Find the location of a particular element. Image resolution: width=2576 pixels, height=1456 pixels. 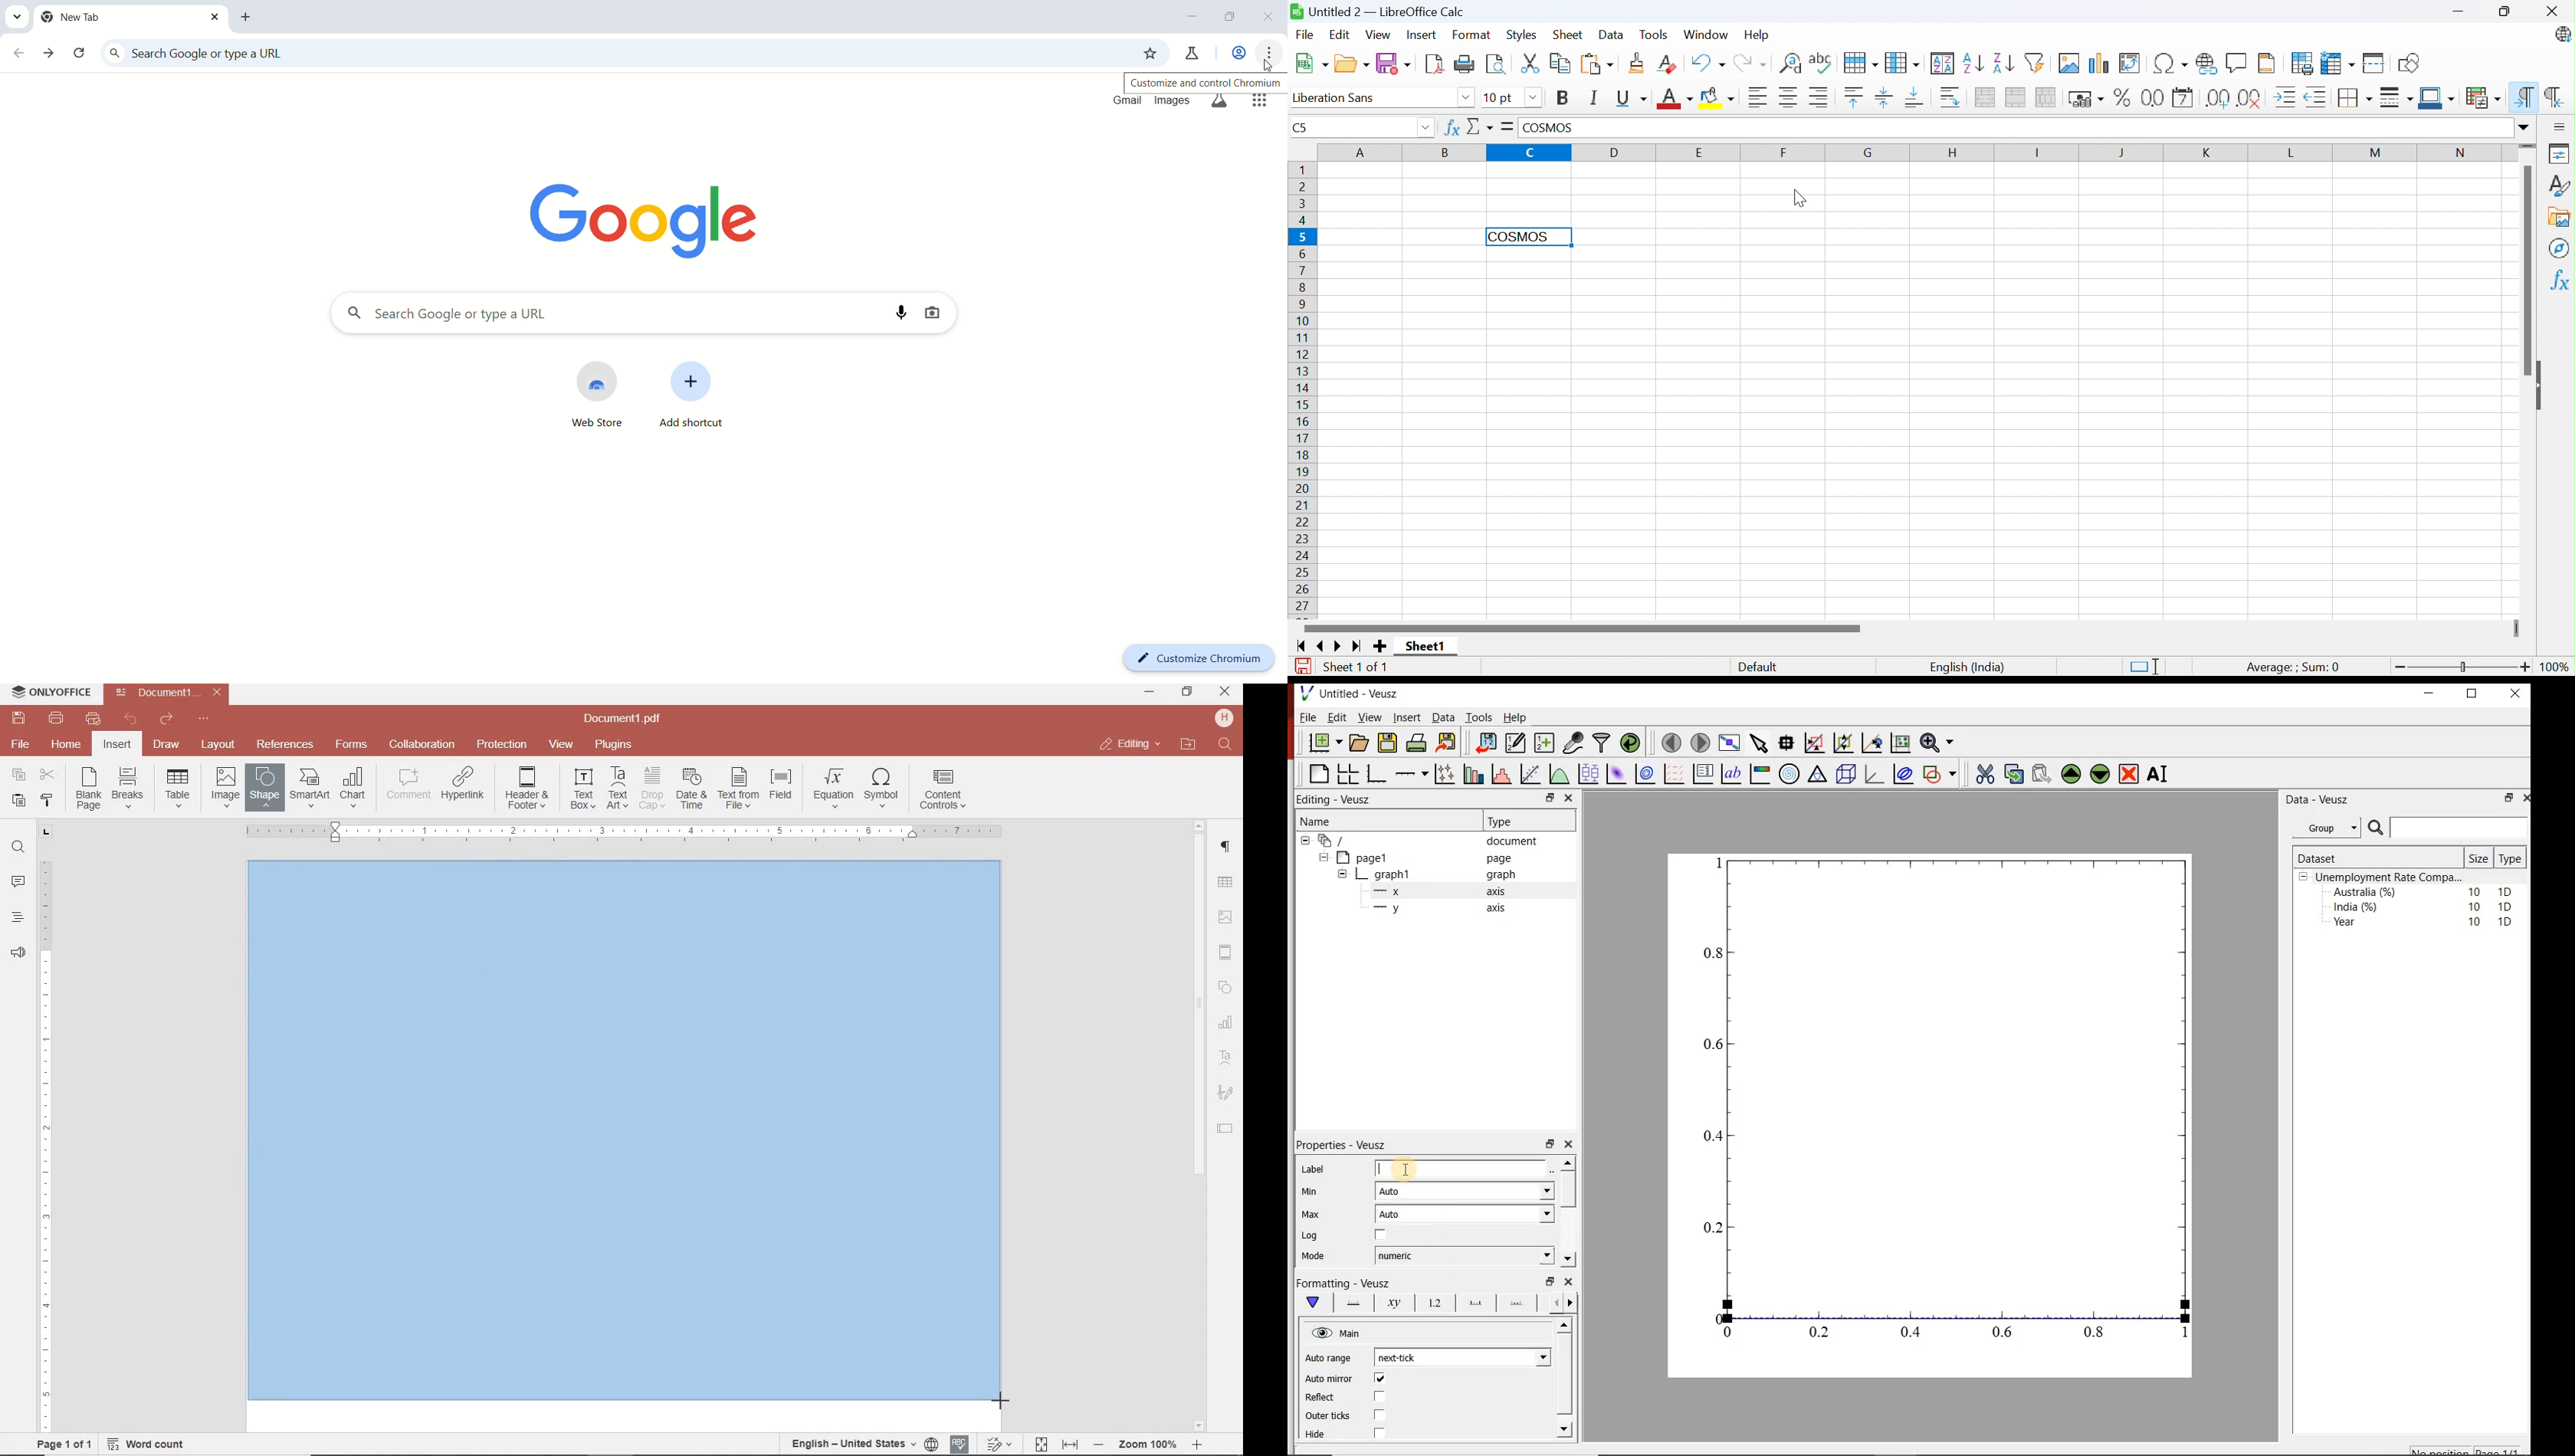

Styles is located at coordinates (1522, 36).